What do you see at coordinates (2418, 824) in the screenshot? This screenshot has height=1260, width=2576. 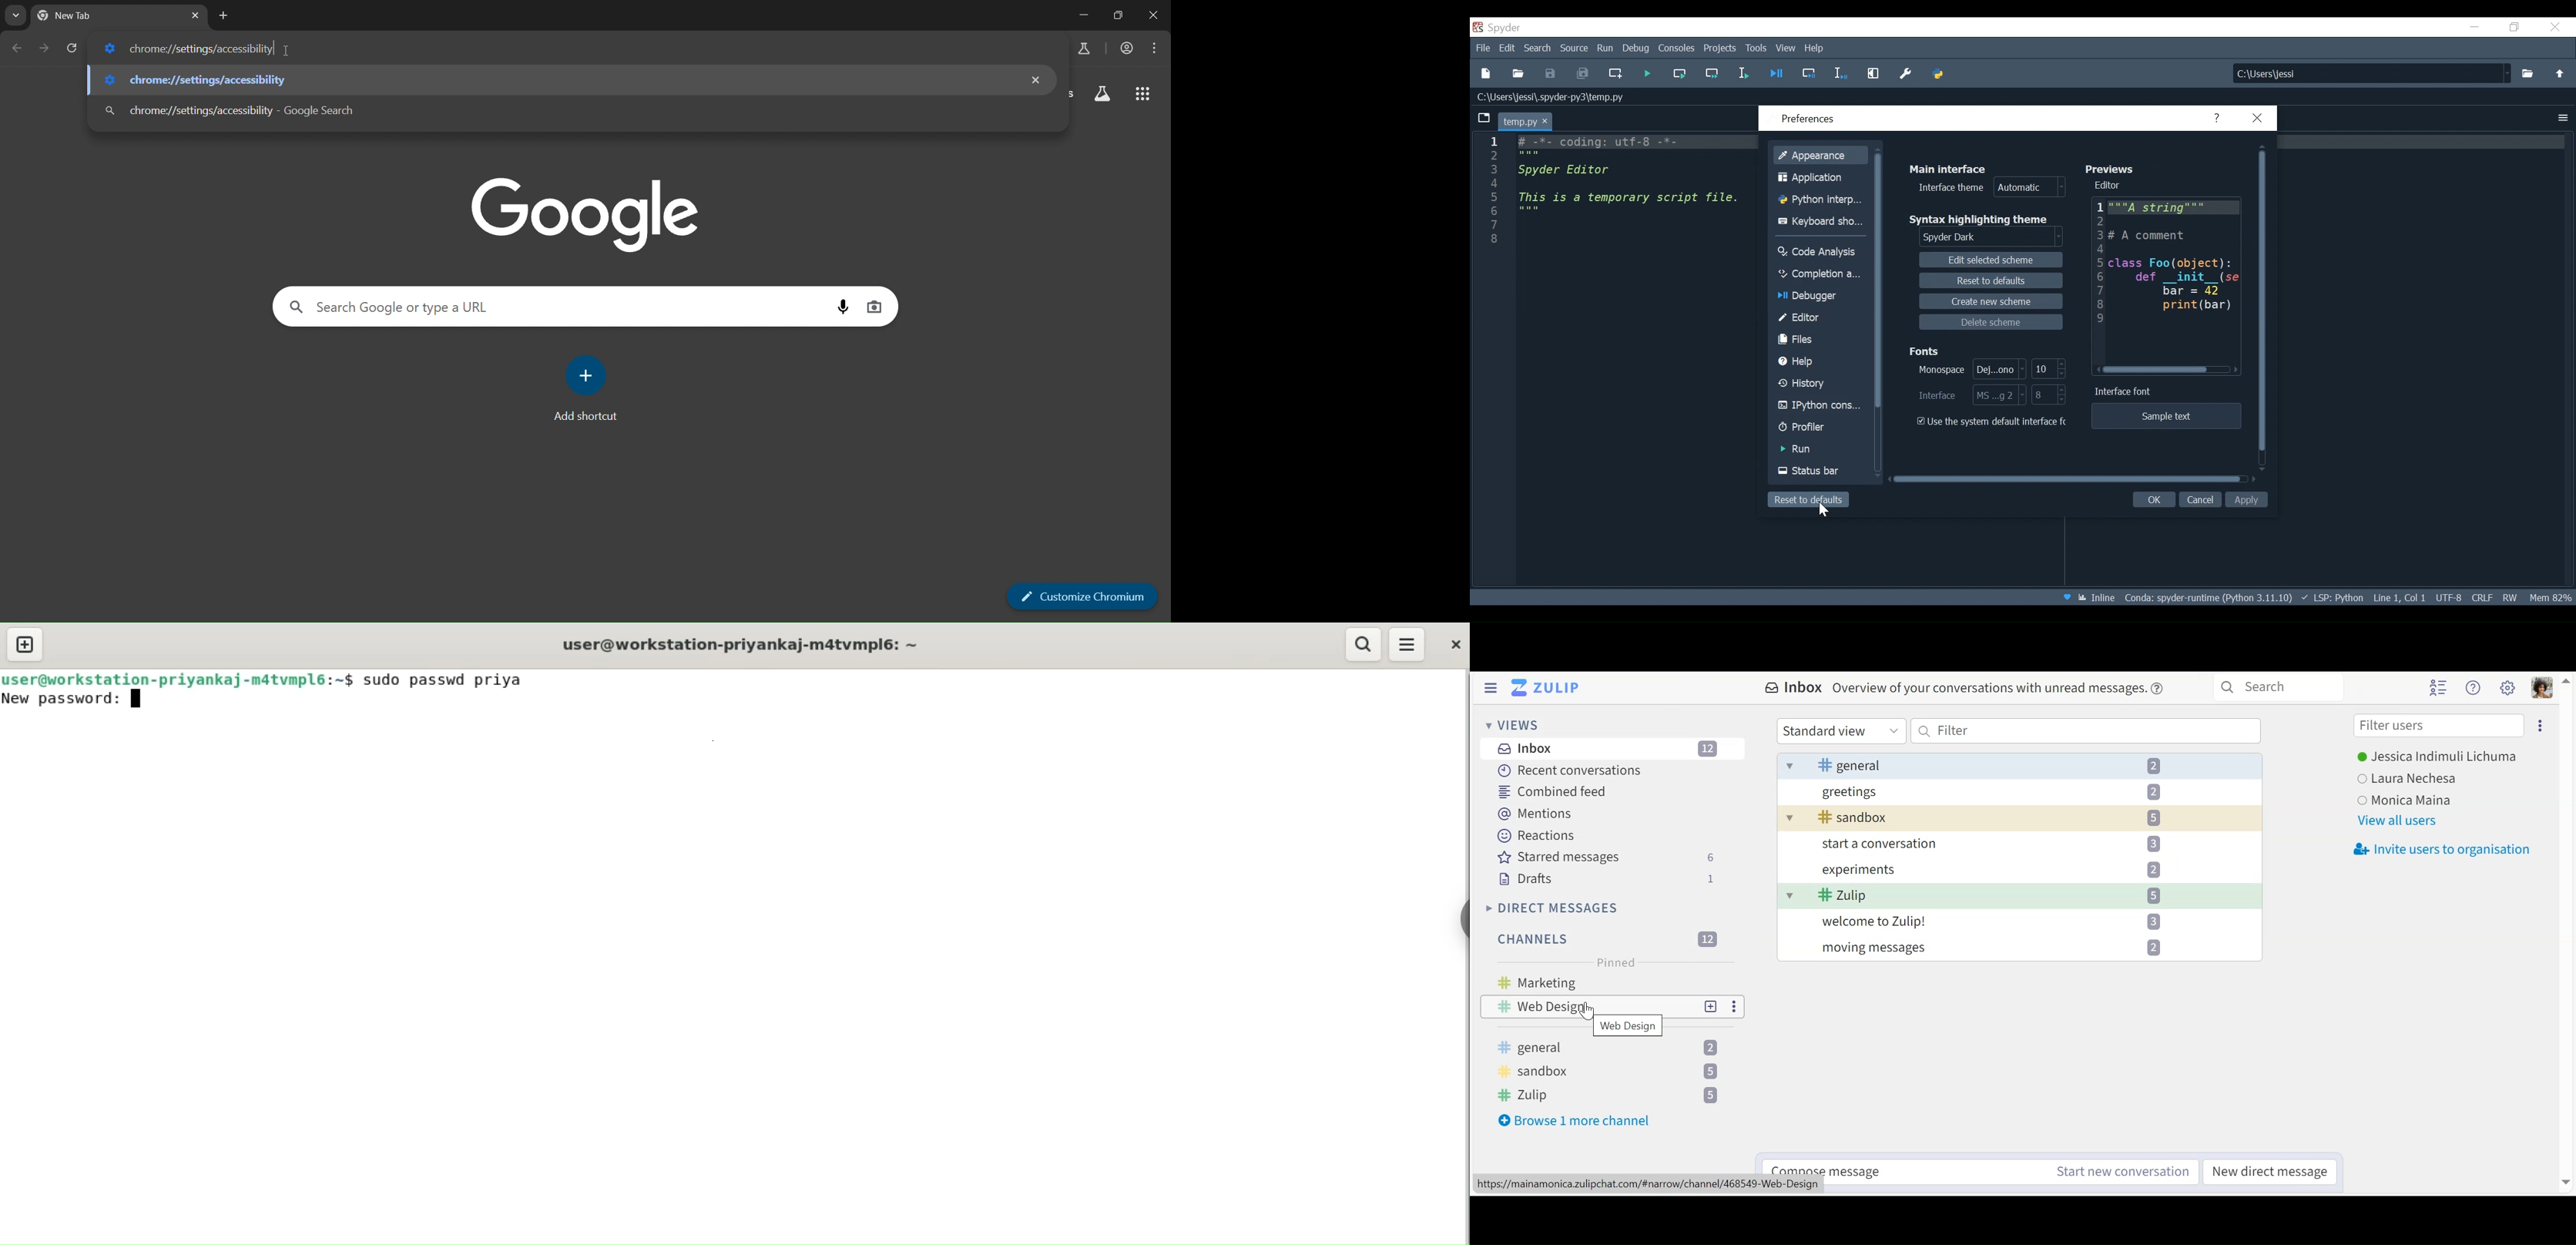 I see `View all users` at bounding box center [2418, 824].